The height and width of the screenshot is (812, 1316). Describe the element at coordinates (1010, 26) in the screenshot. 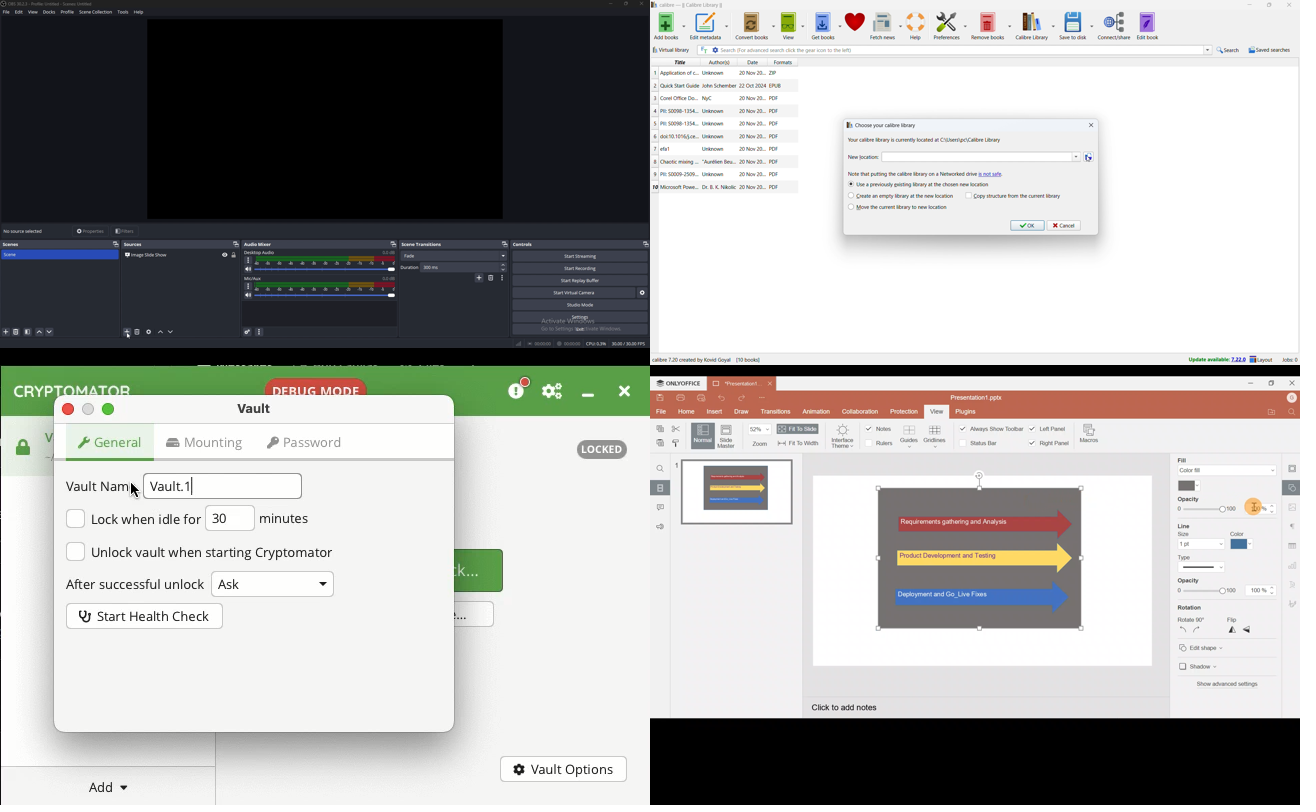

I see `remove books options` at that location.